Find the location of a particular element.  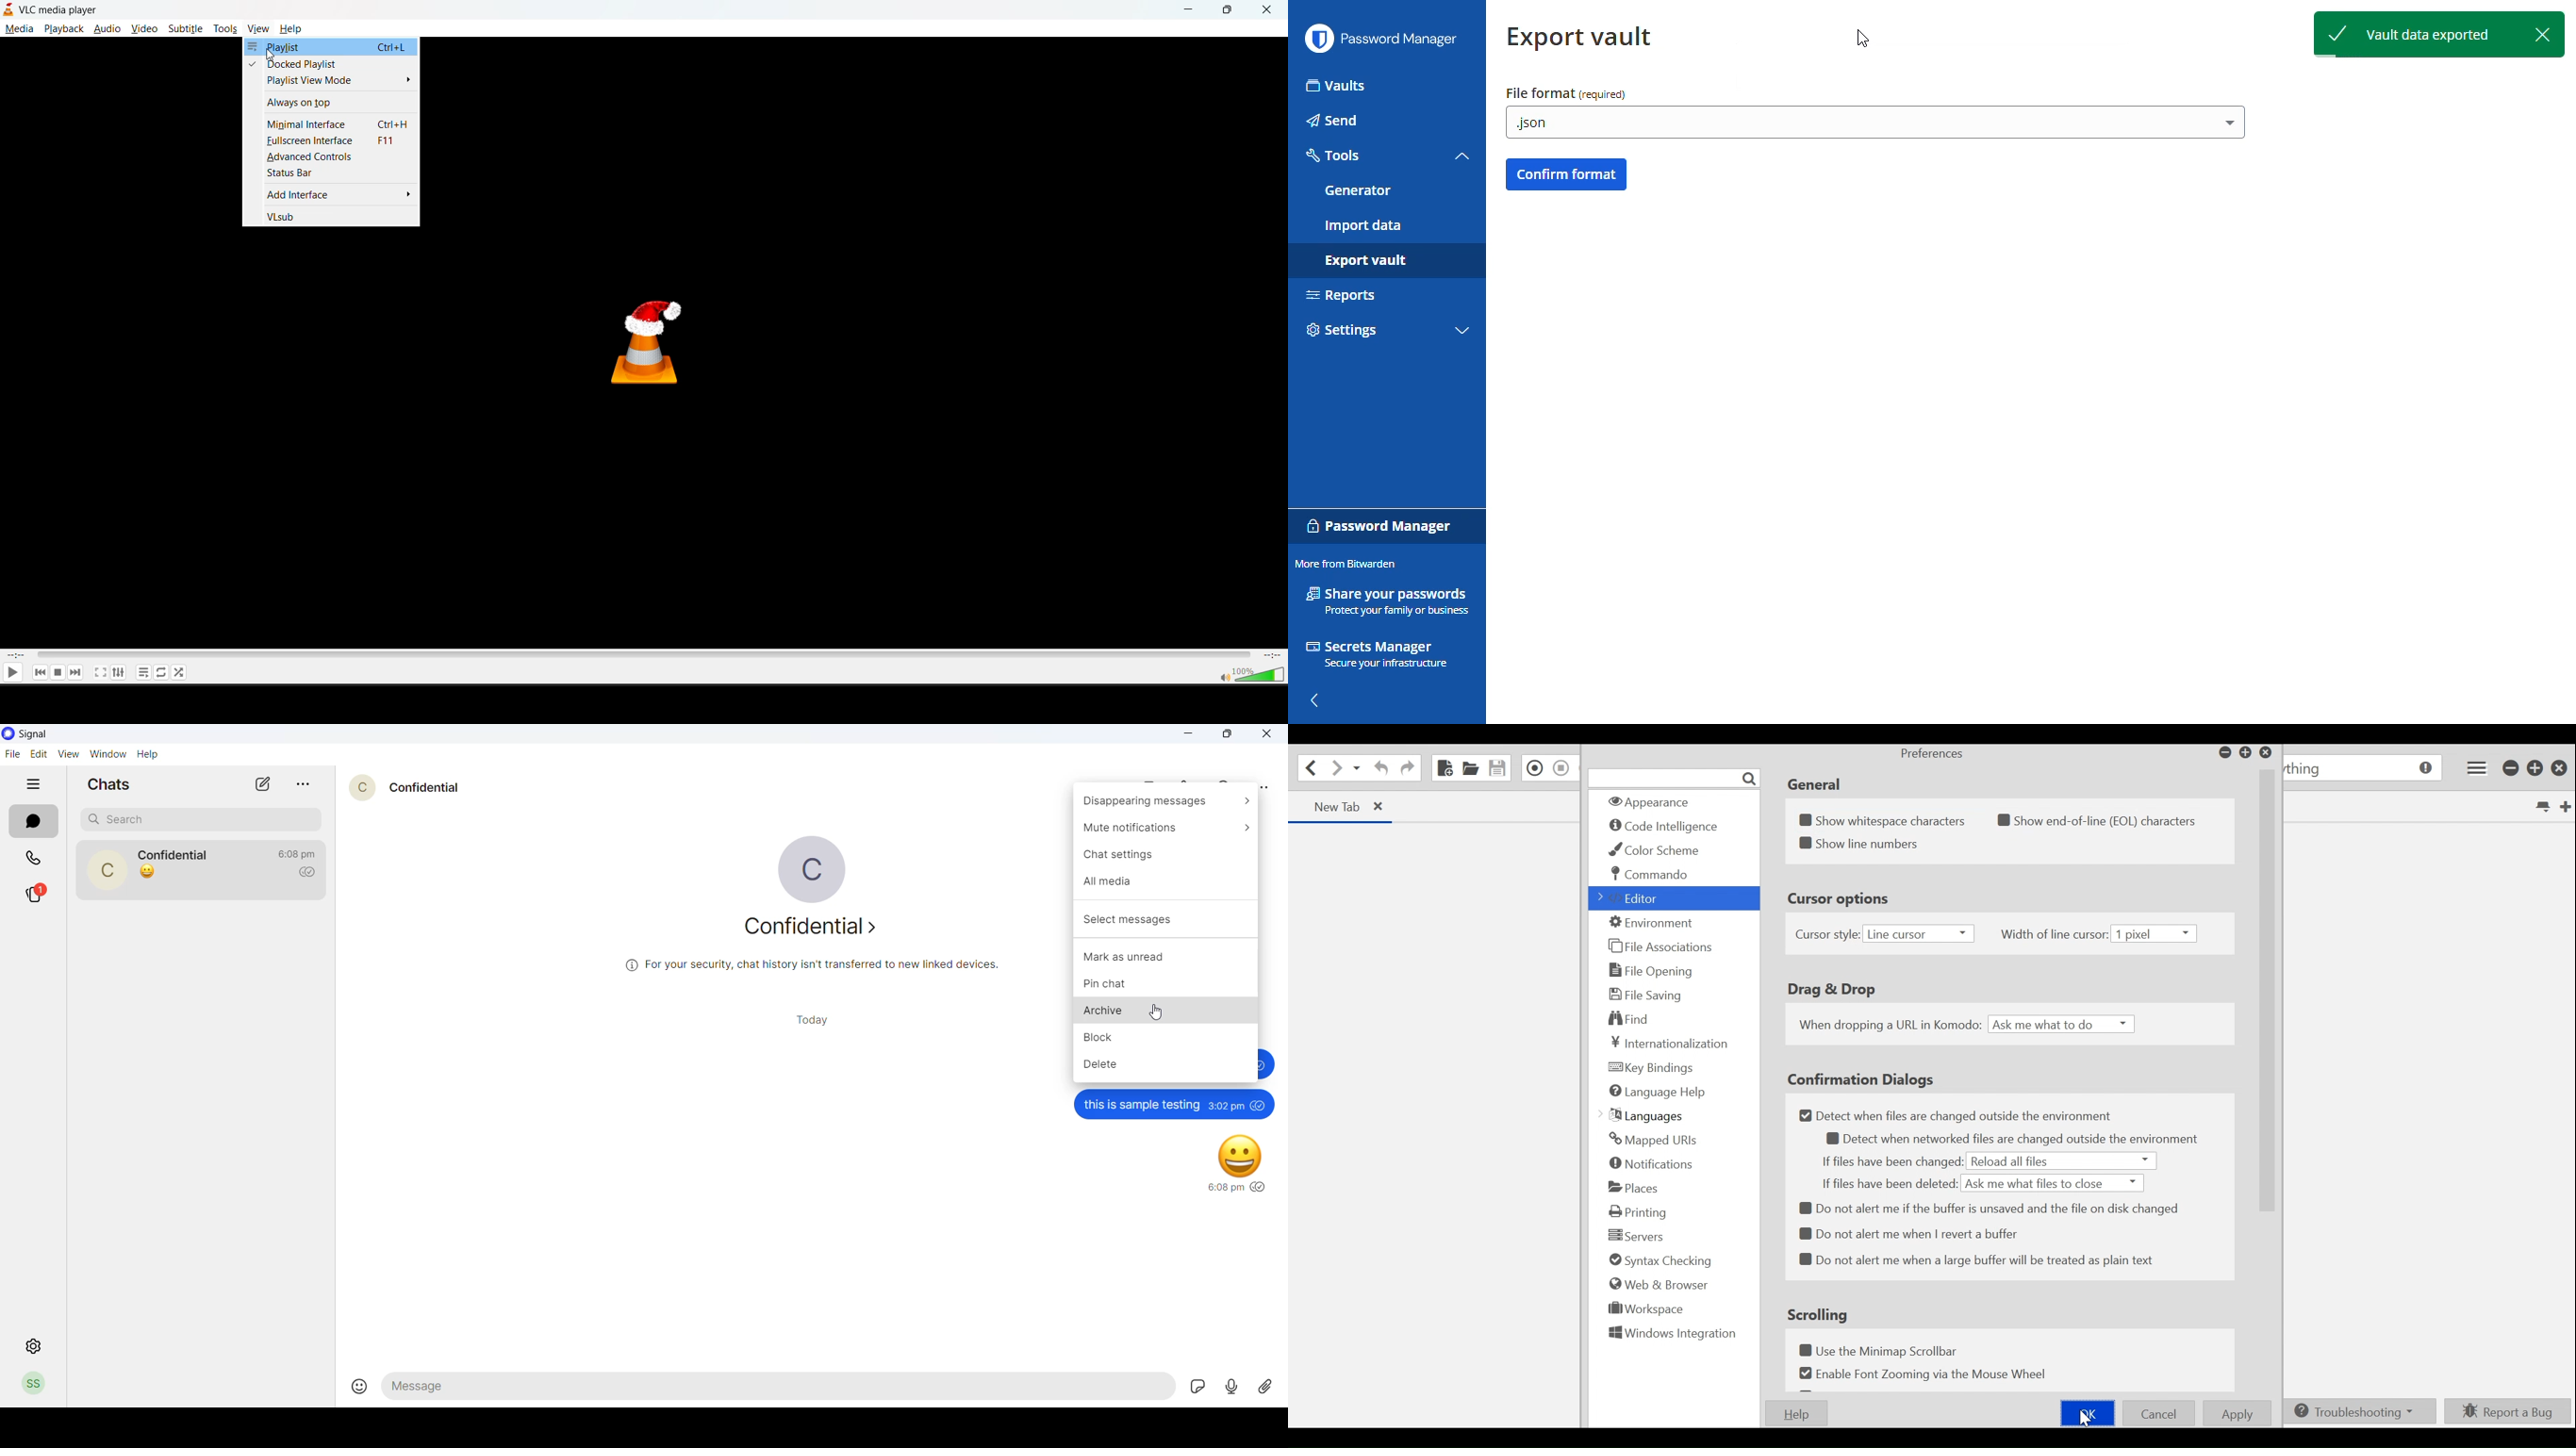

help is located at coordinates (297, 29).